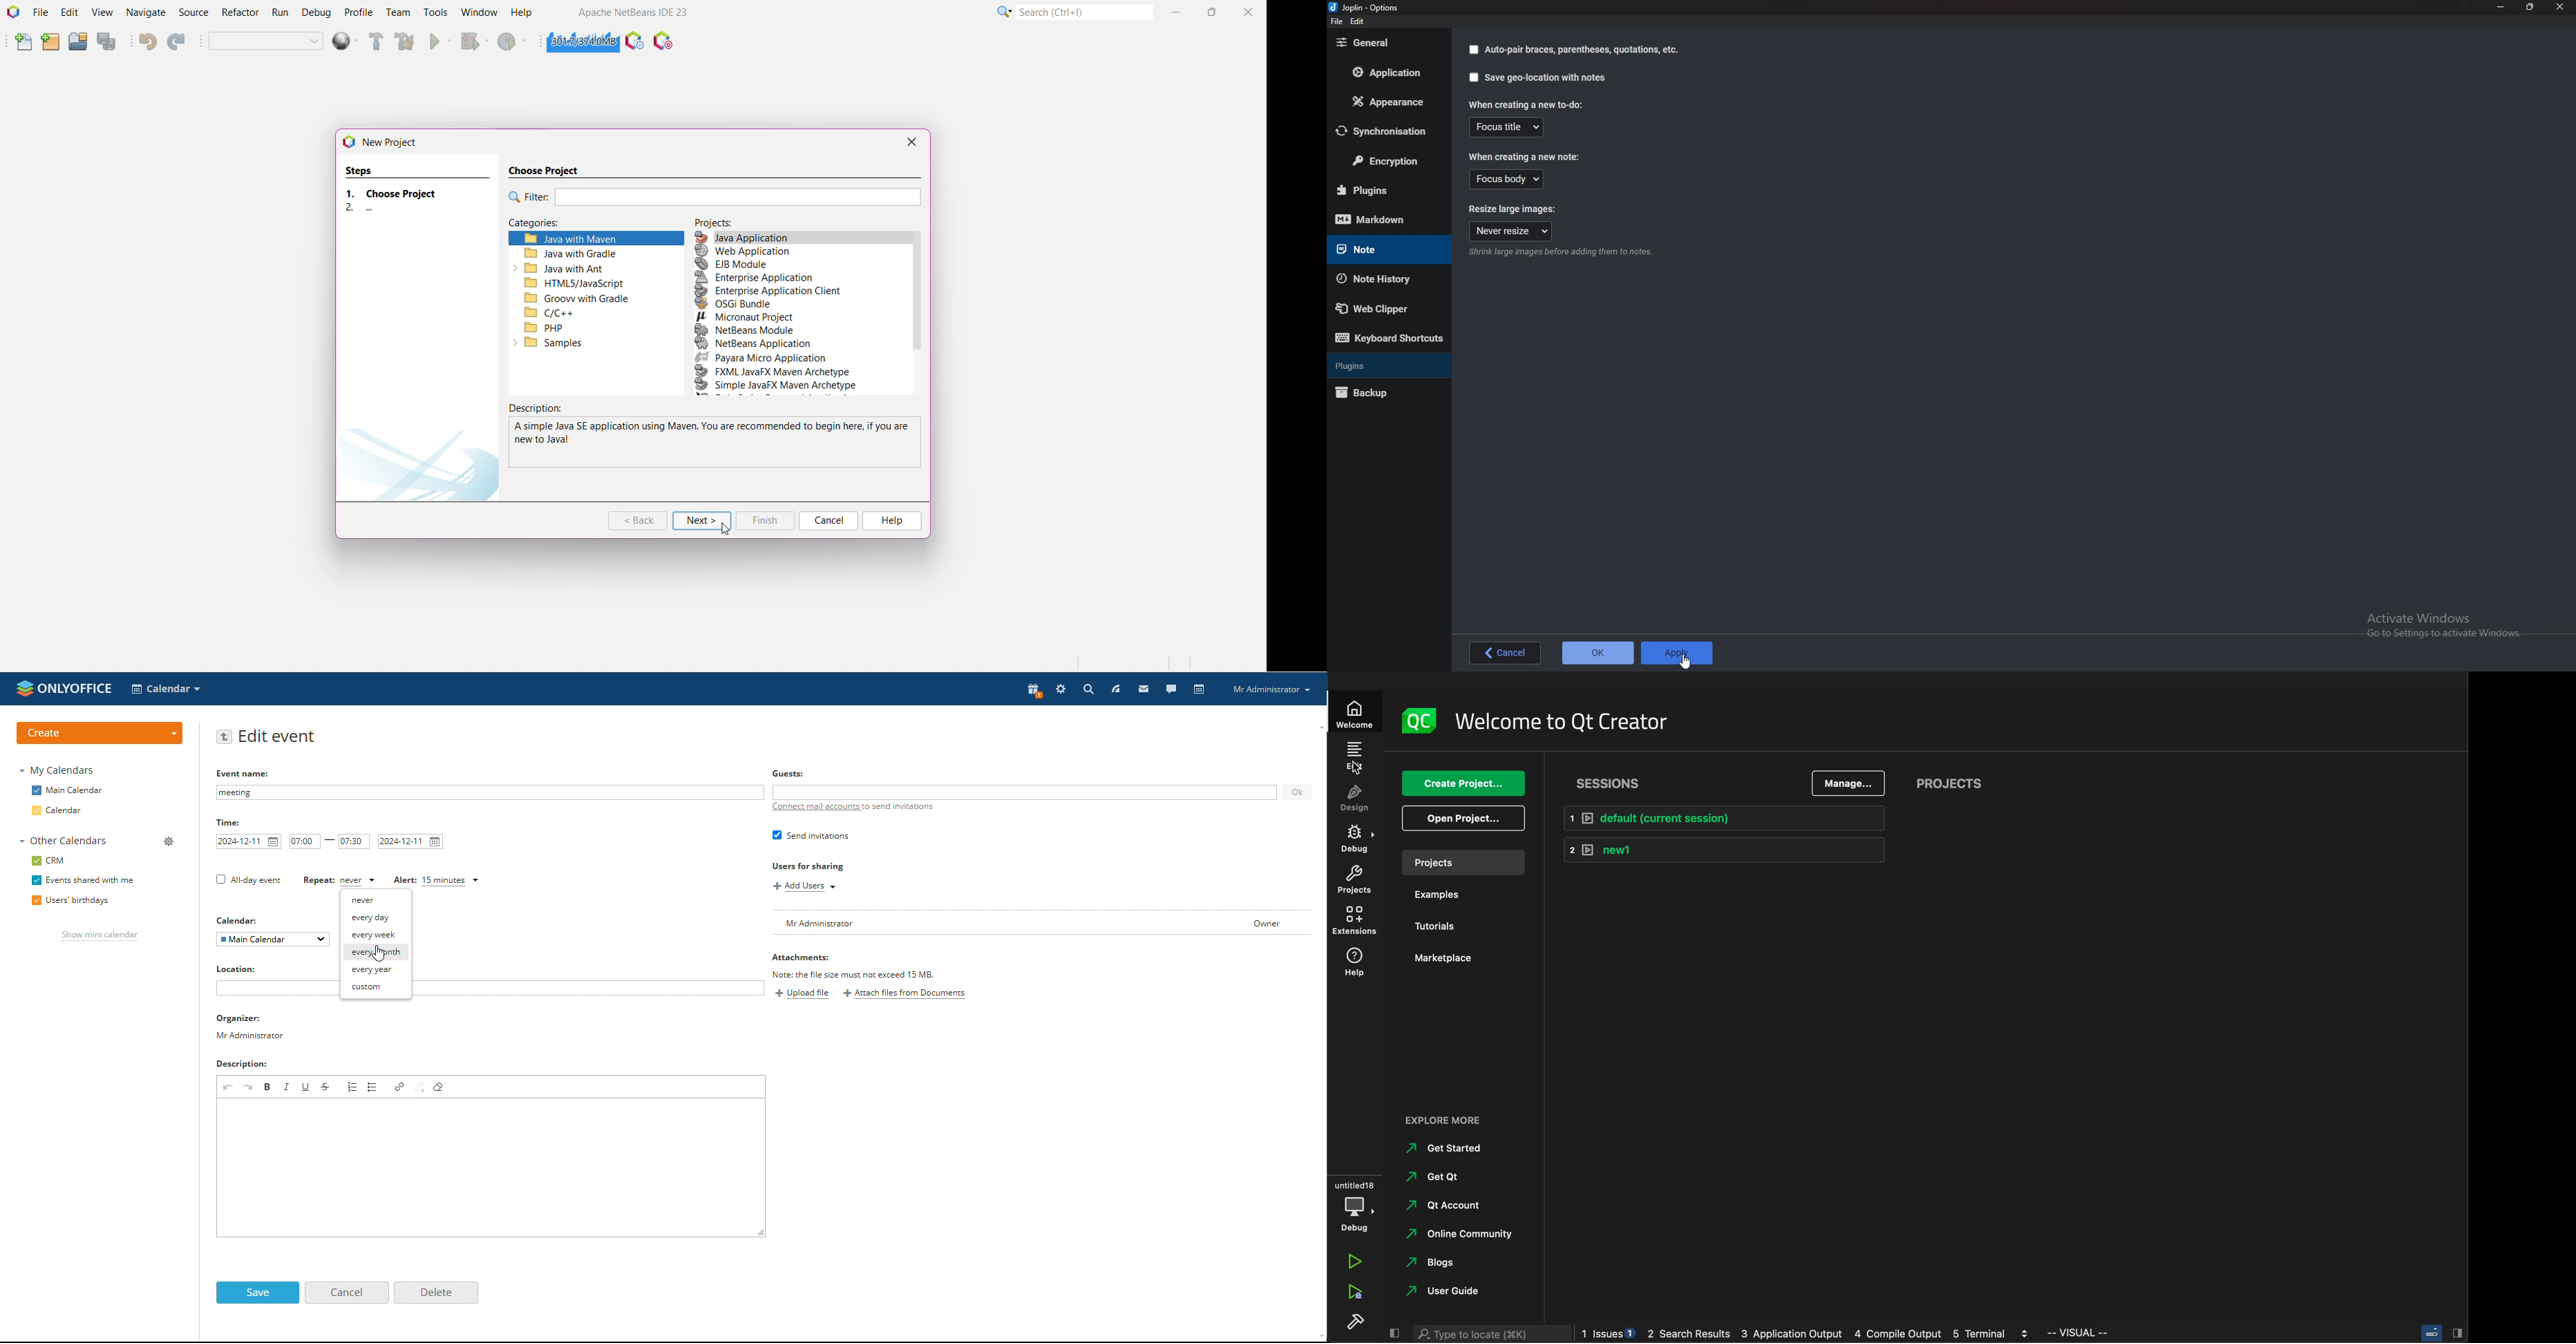  I want to click on link, so click(401, 1087).